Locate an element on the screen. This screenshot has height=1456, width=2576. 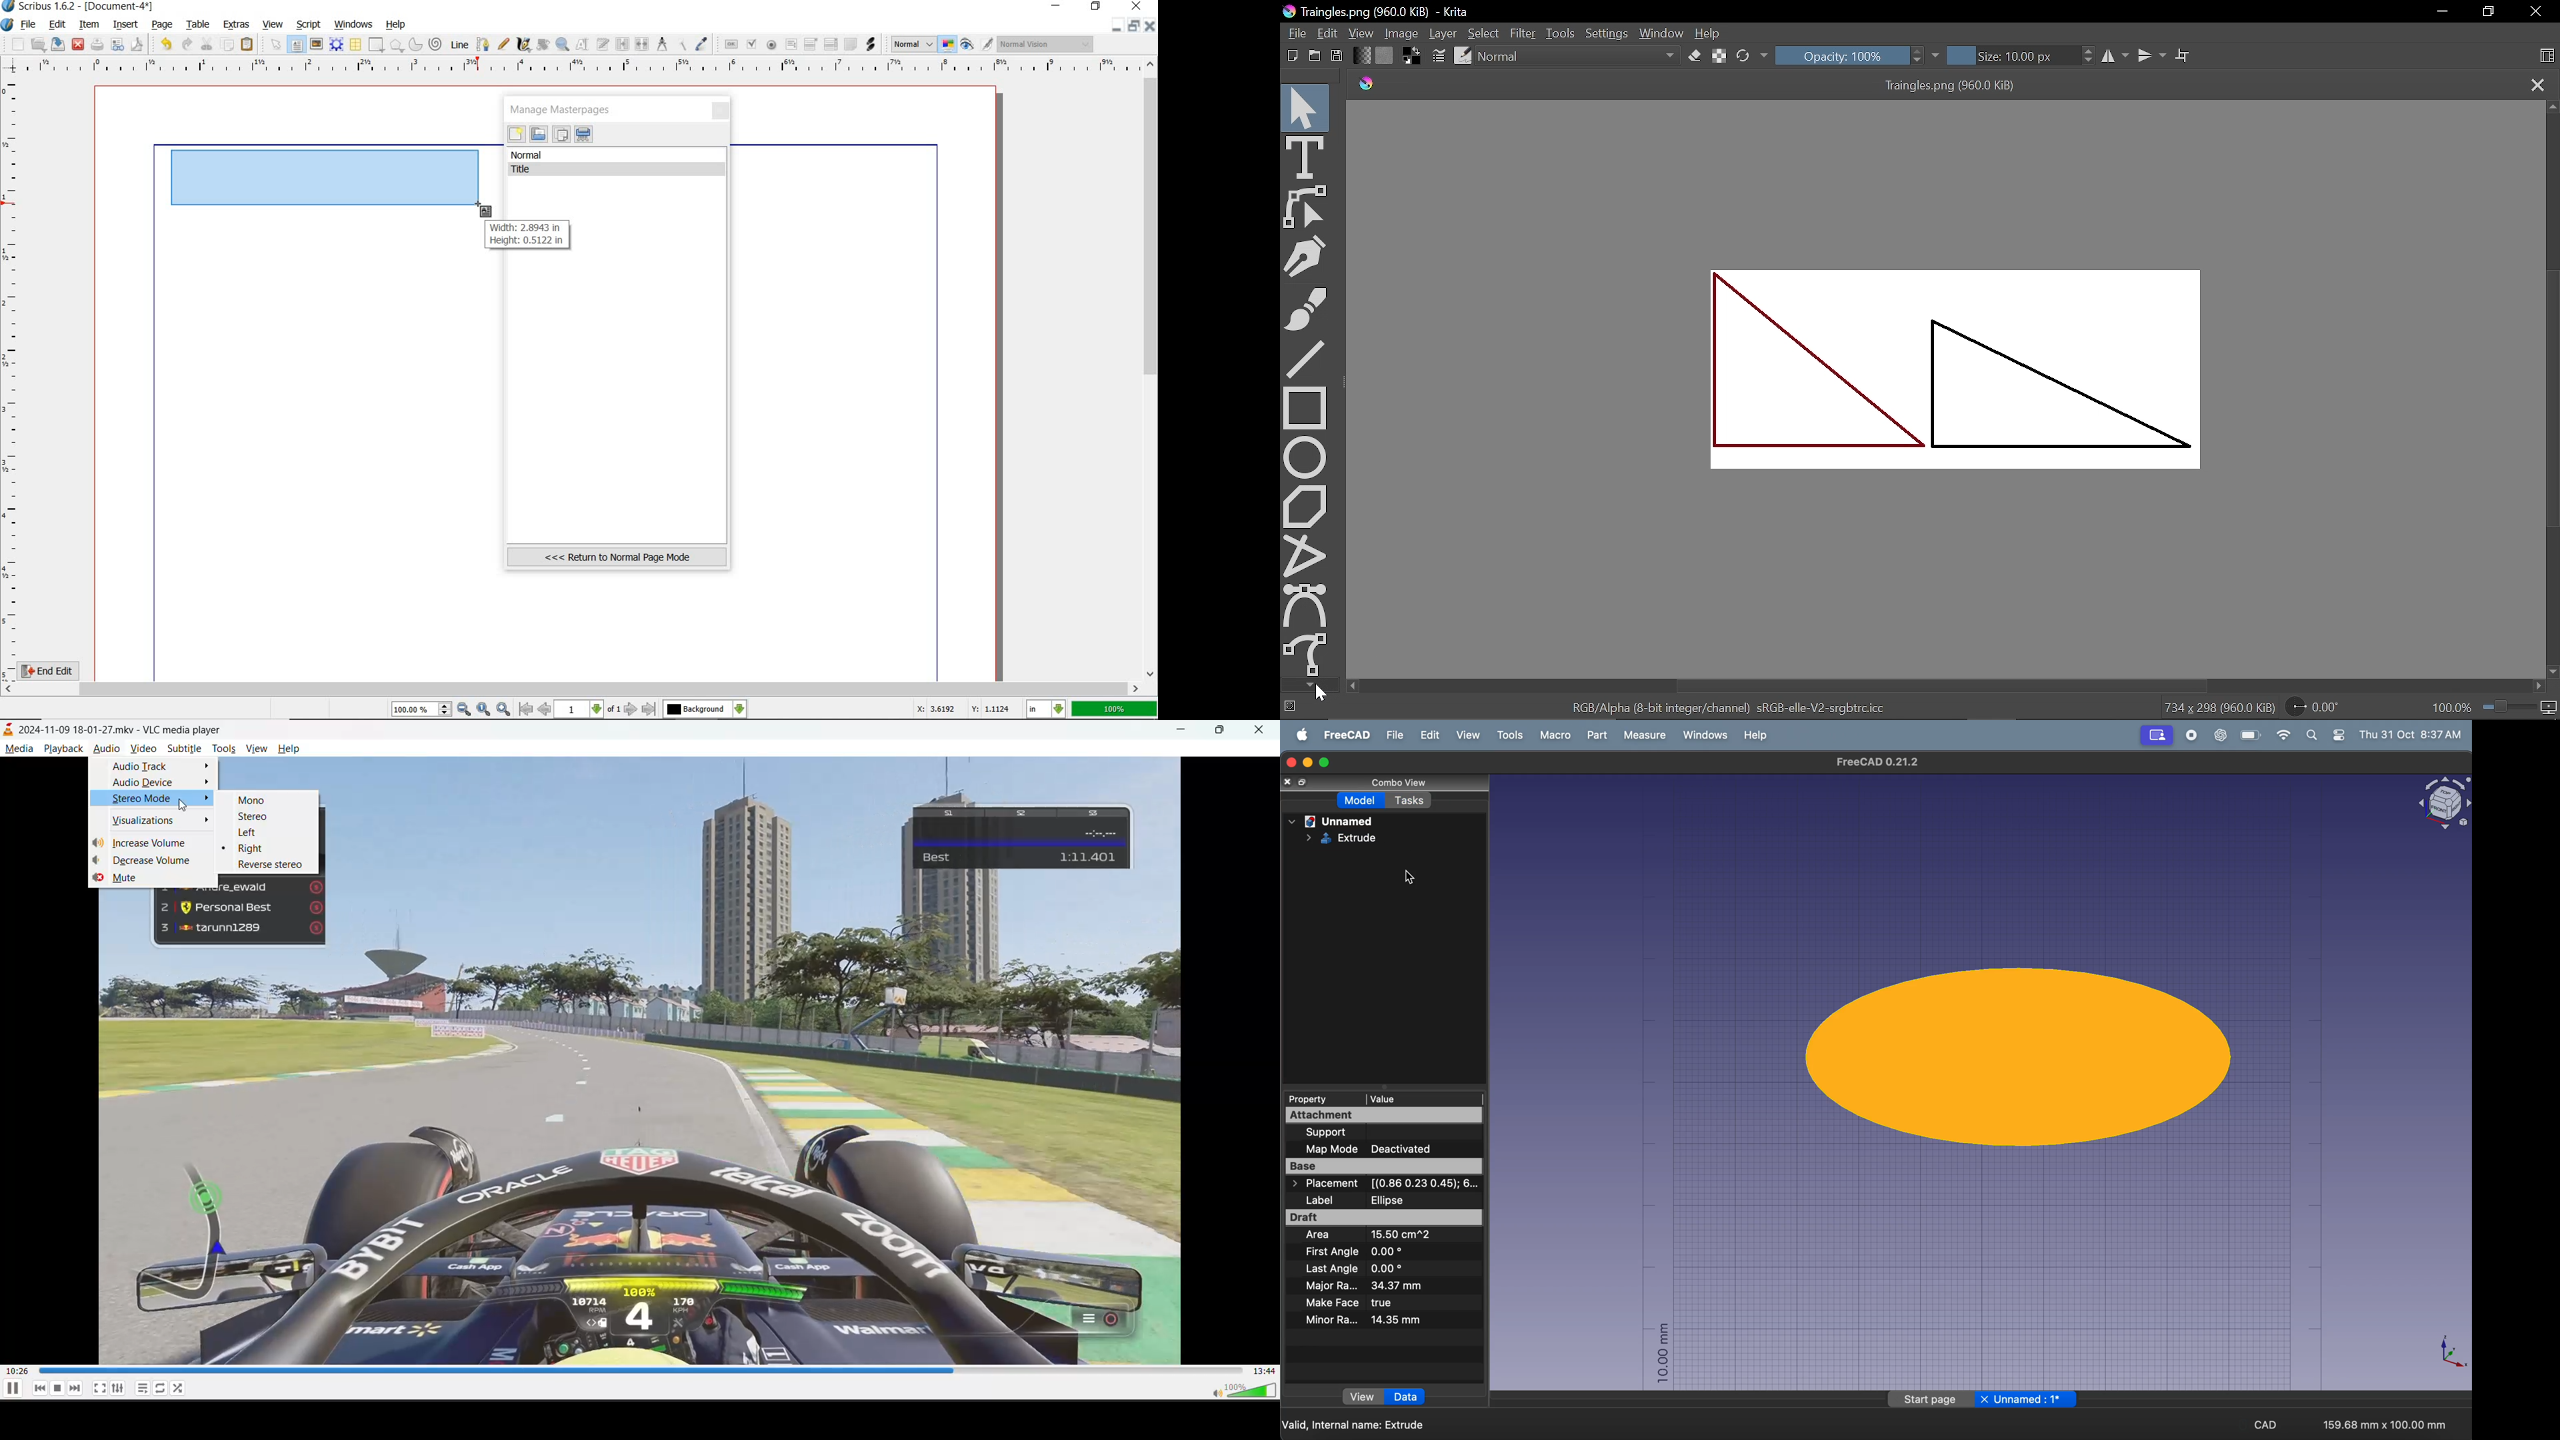
Preserve alpha is located at coordinates (1719, 57).